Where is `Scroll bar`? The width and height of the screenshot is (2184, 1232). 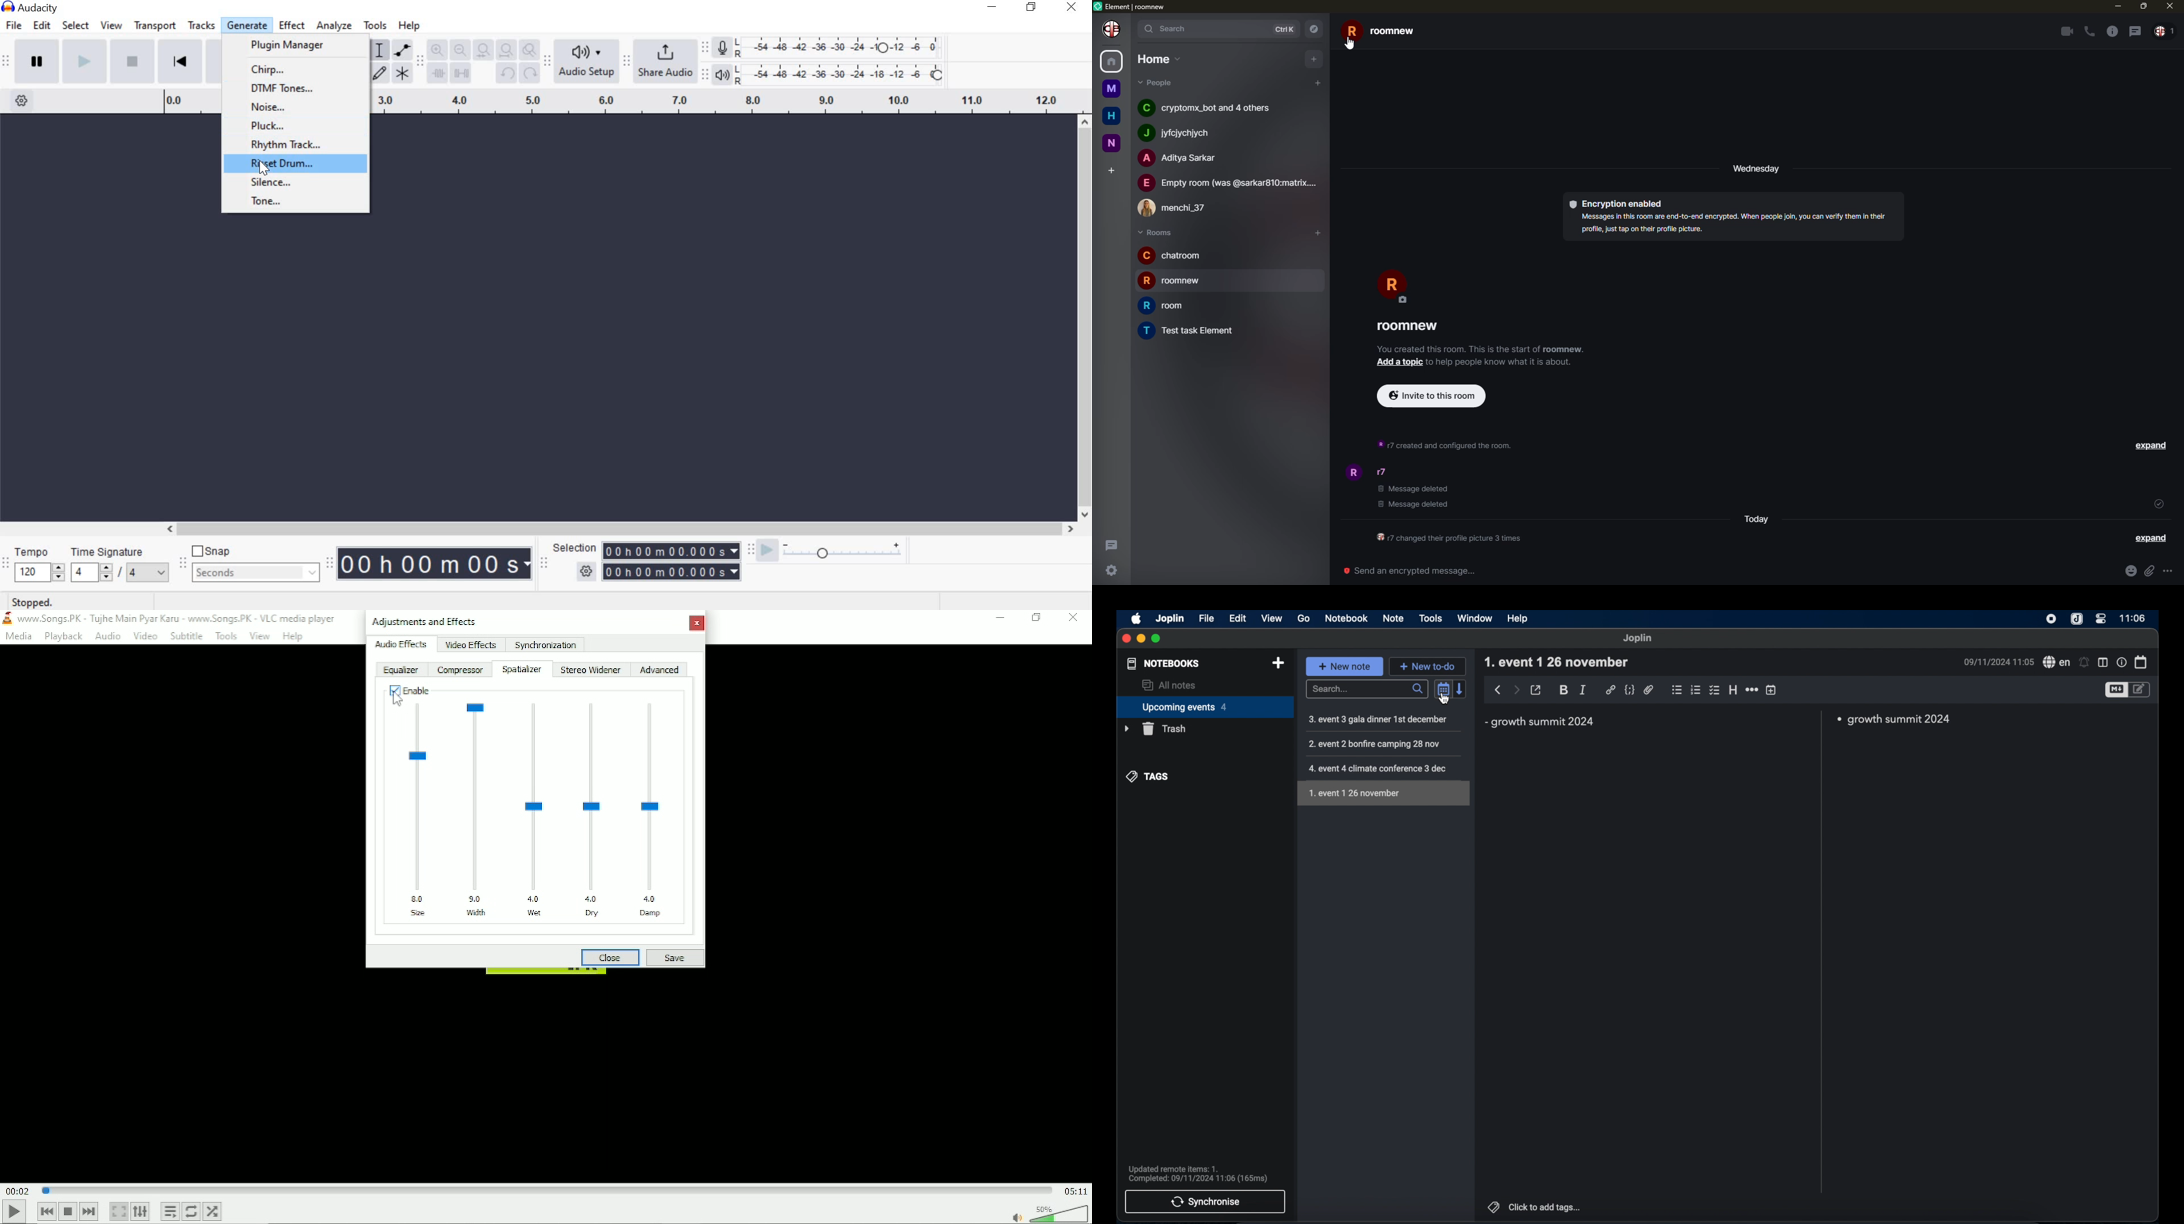
Scroll bar is located at coordinates (1821, 953).